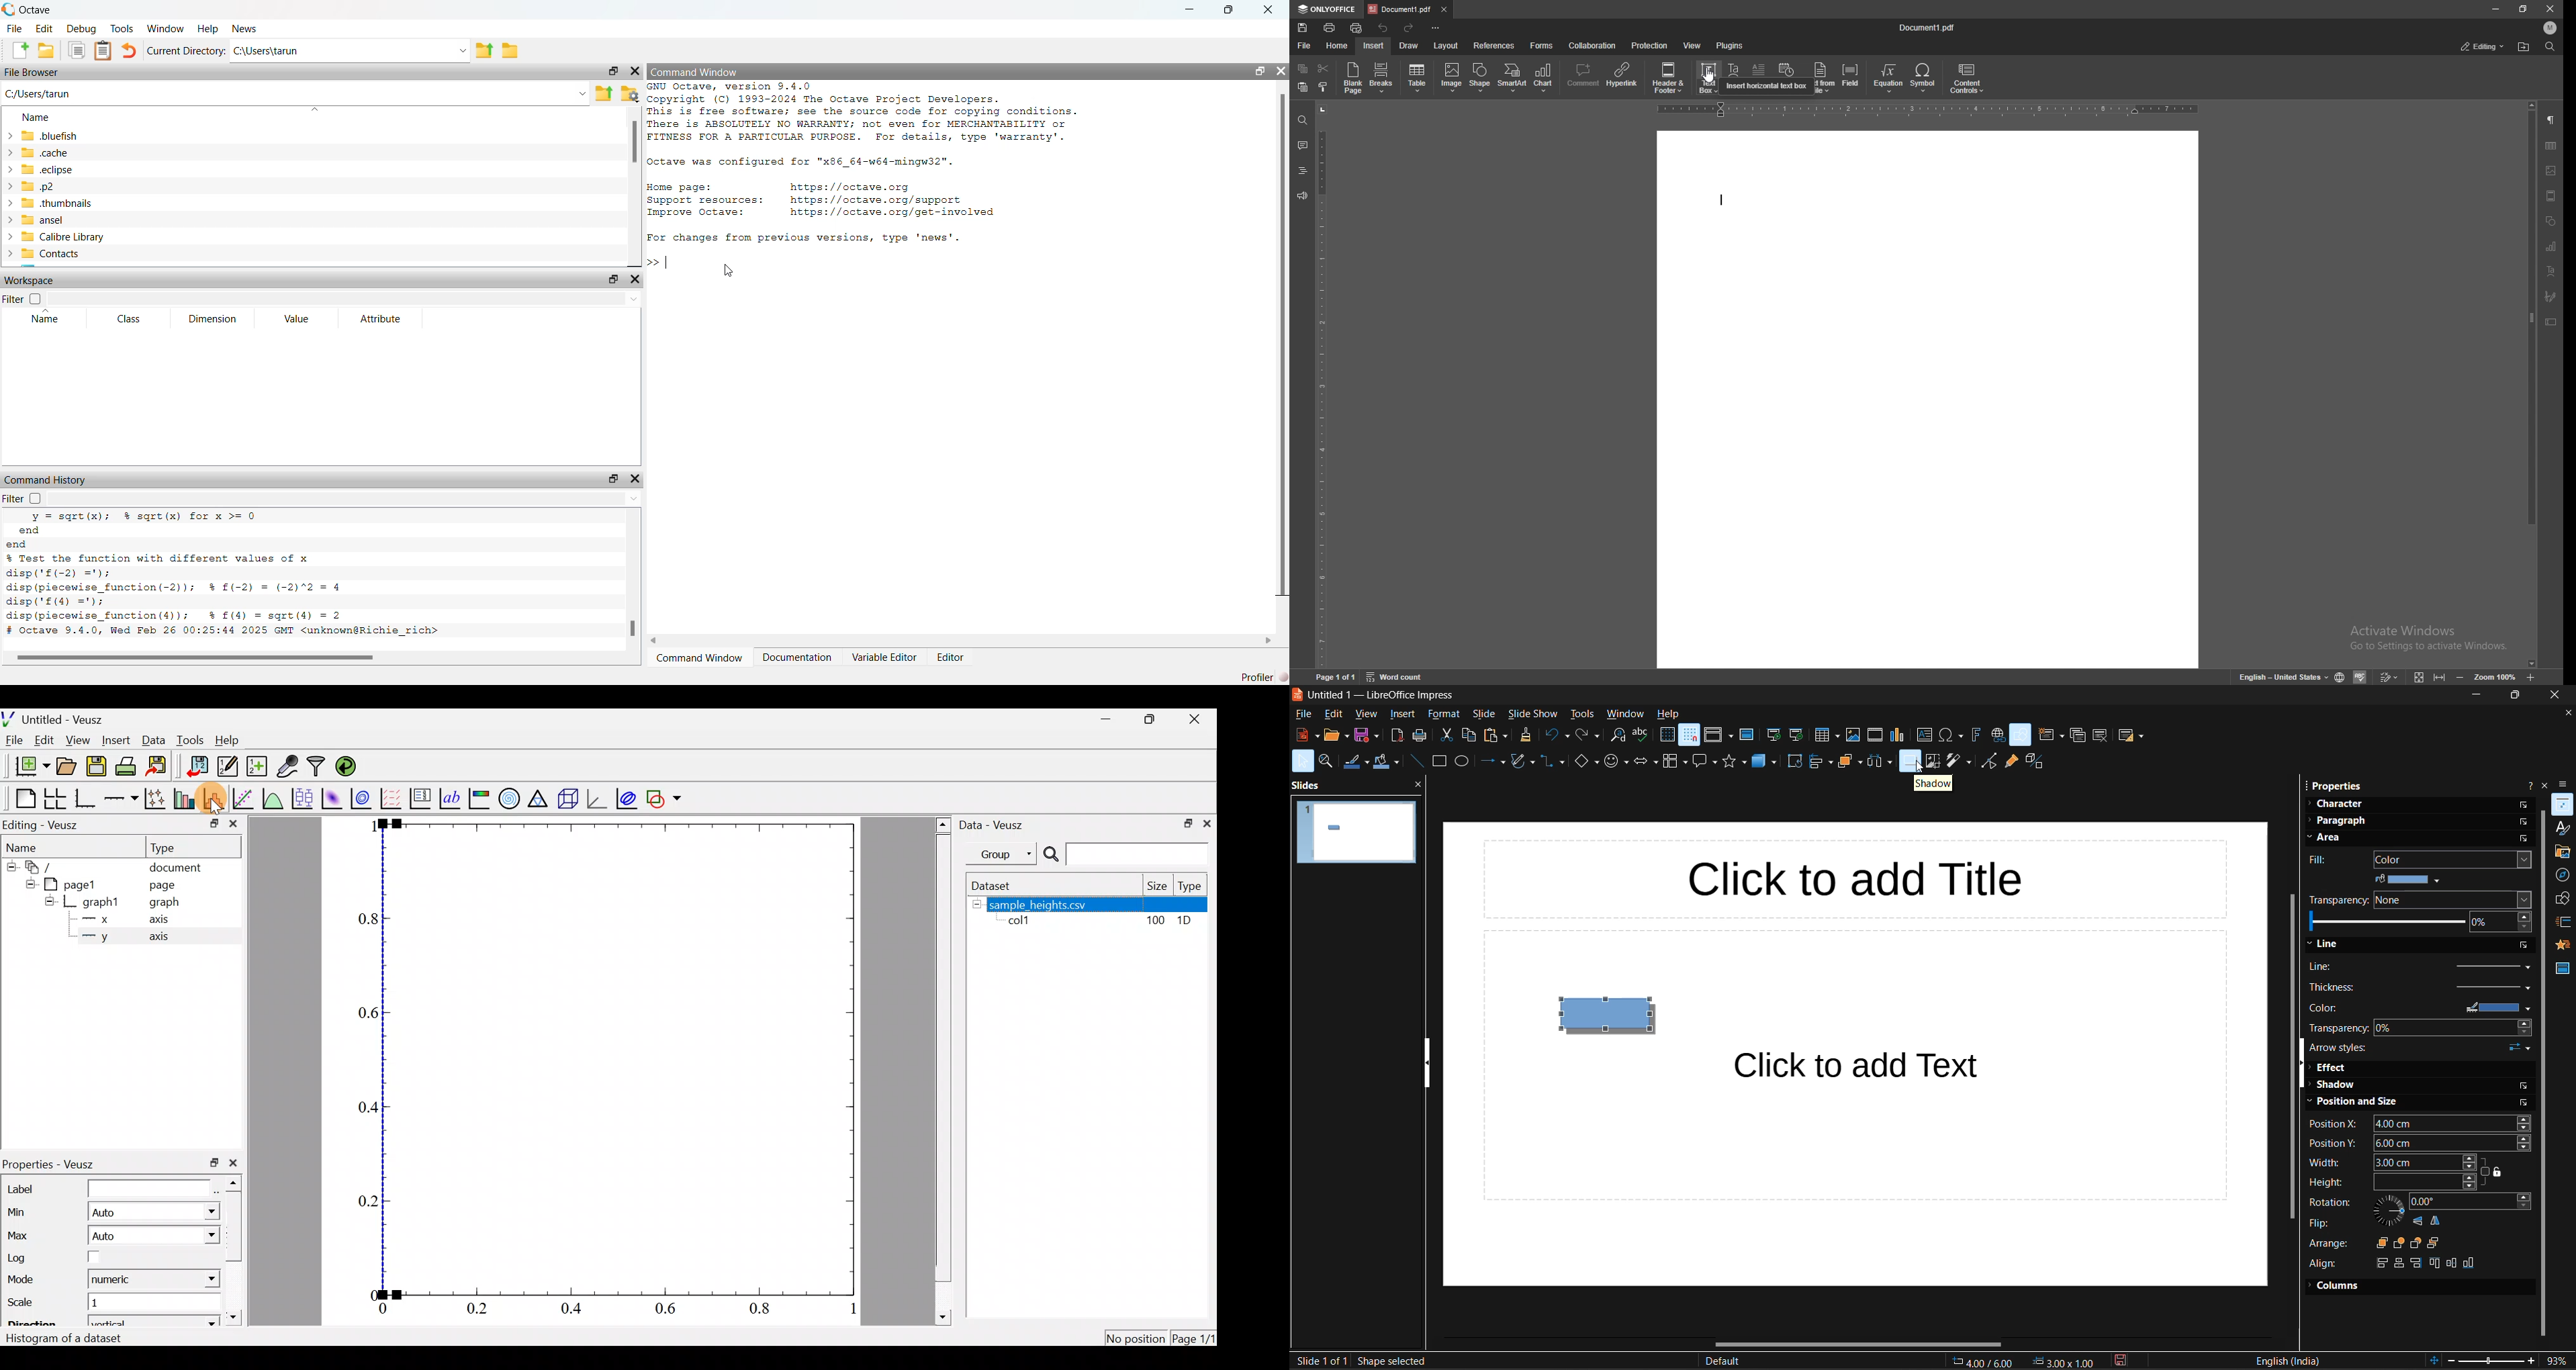 The width and height of the screenshot is (2576, 1372). Describe the element at coordinates (1327, 10) in the screenshot. I see `onlyoffice` at that location.